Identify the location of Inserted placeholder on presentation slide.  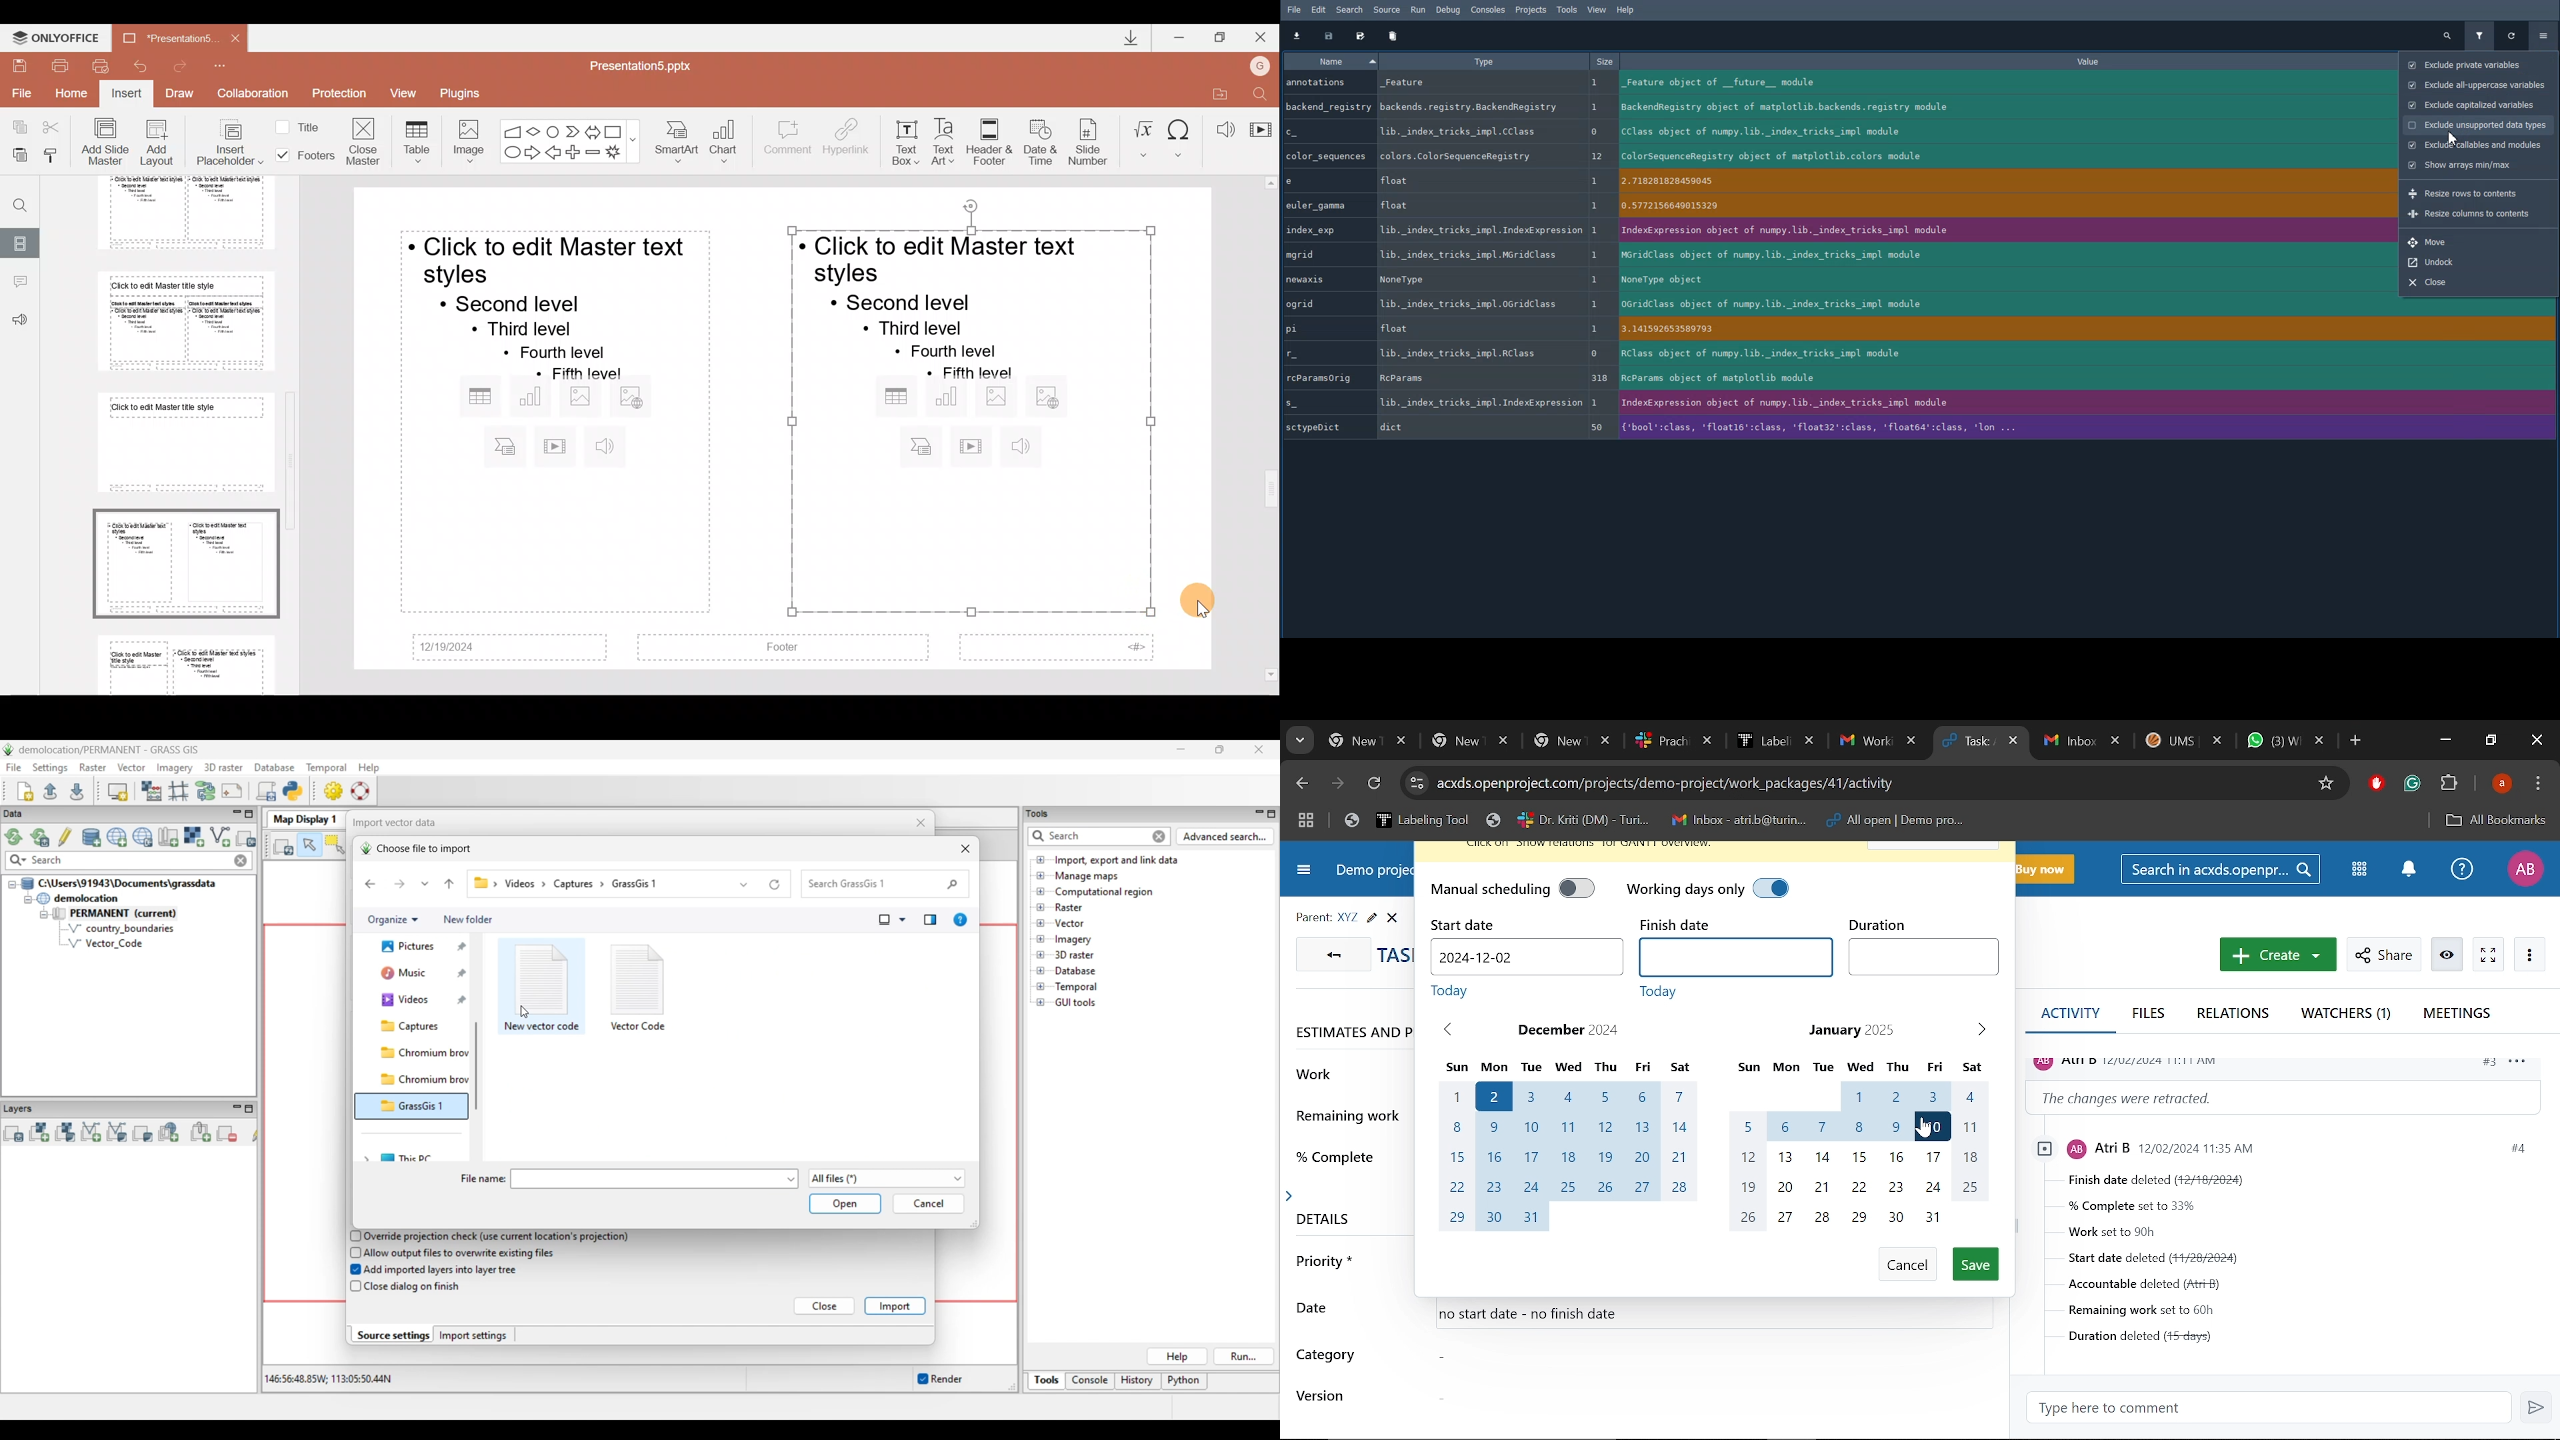
(555, 419).